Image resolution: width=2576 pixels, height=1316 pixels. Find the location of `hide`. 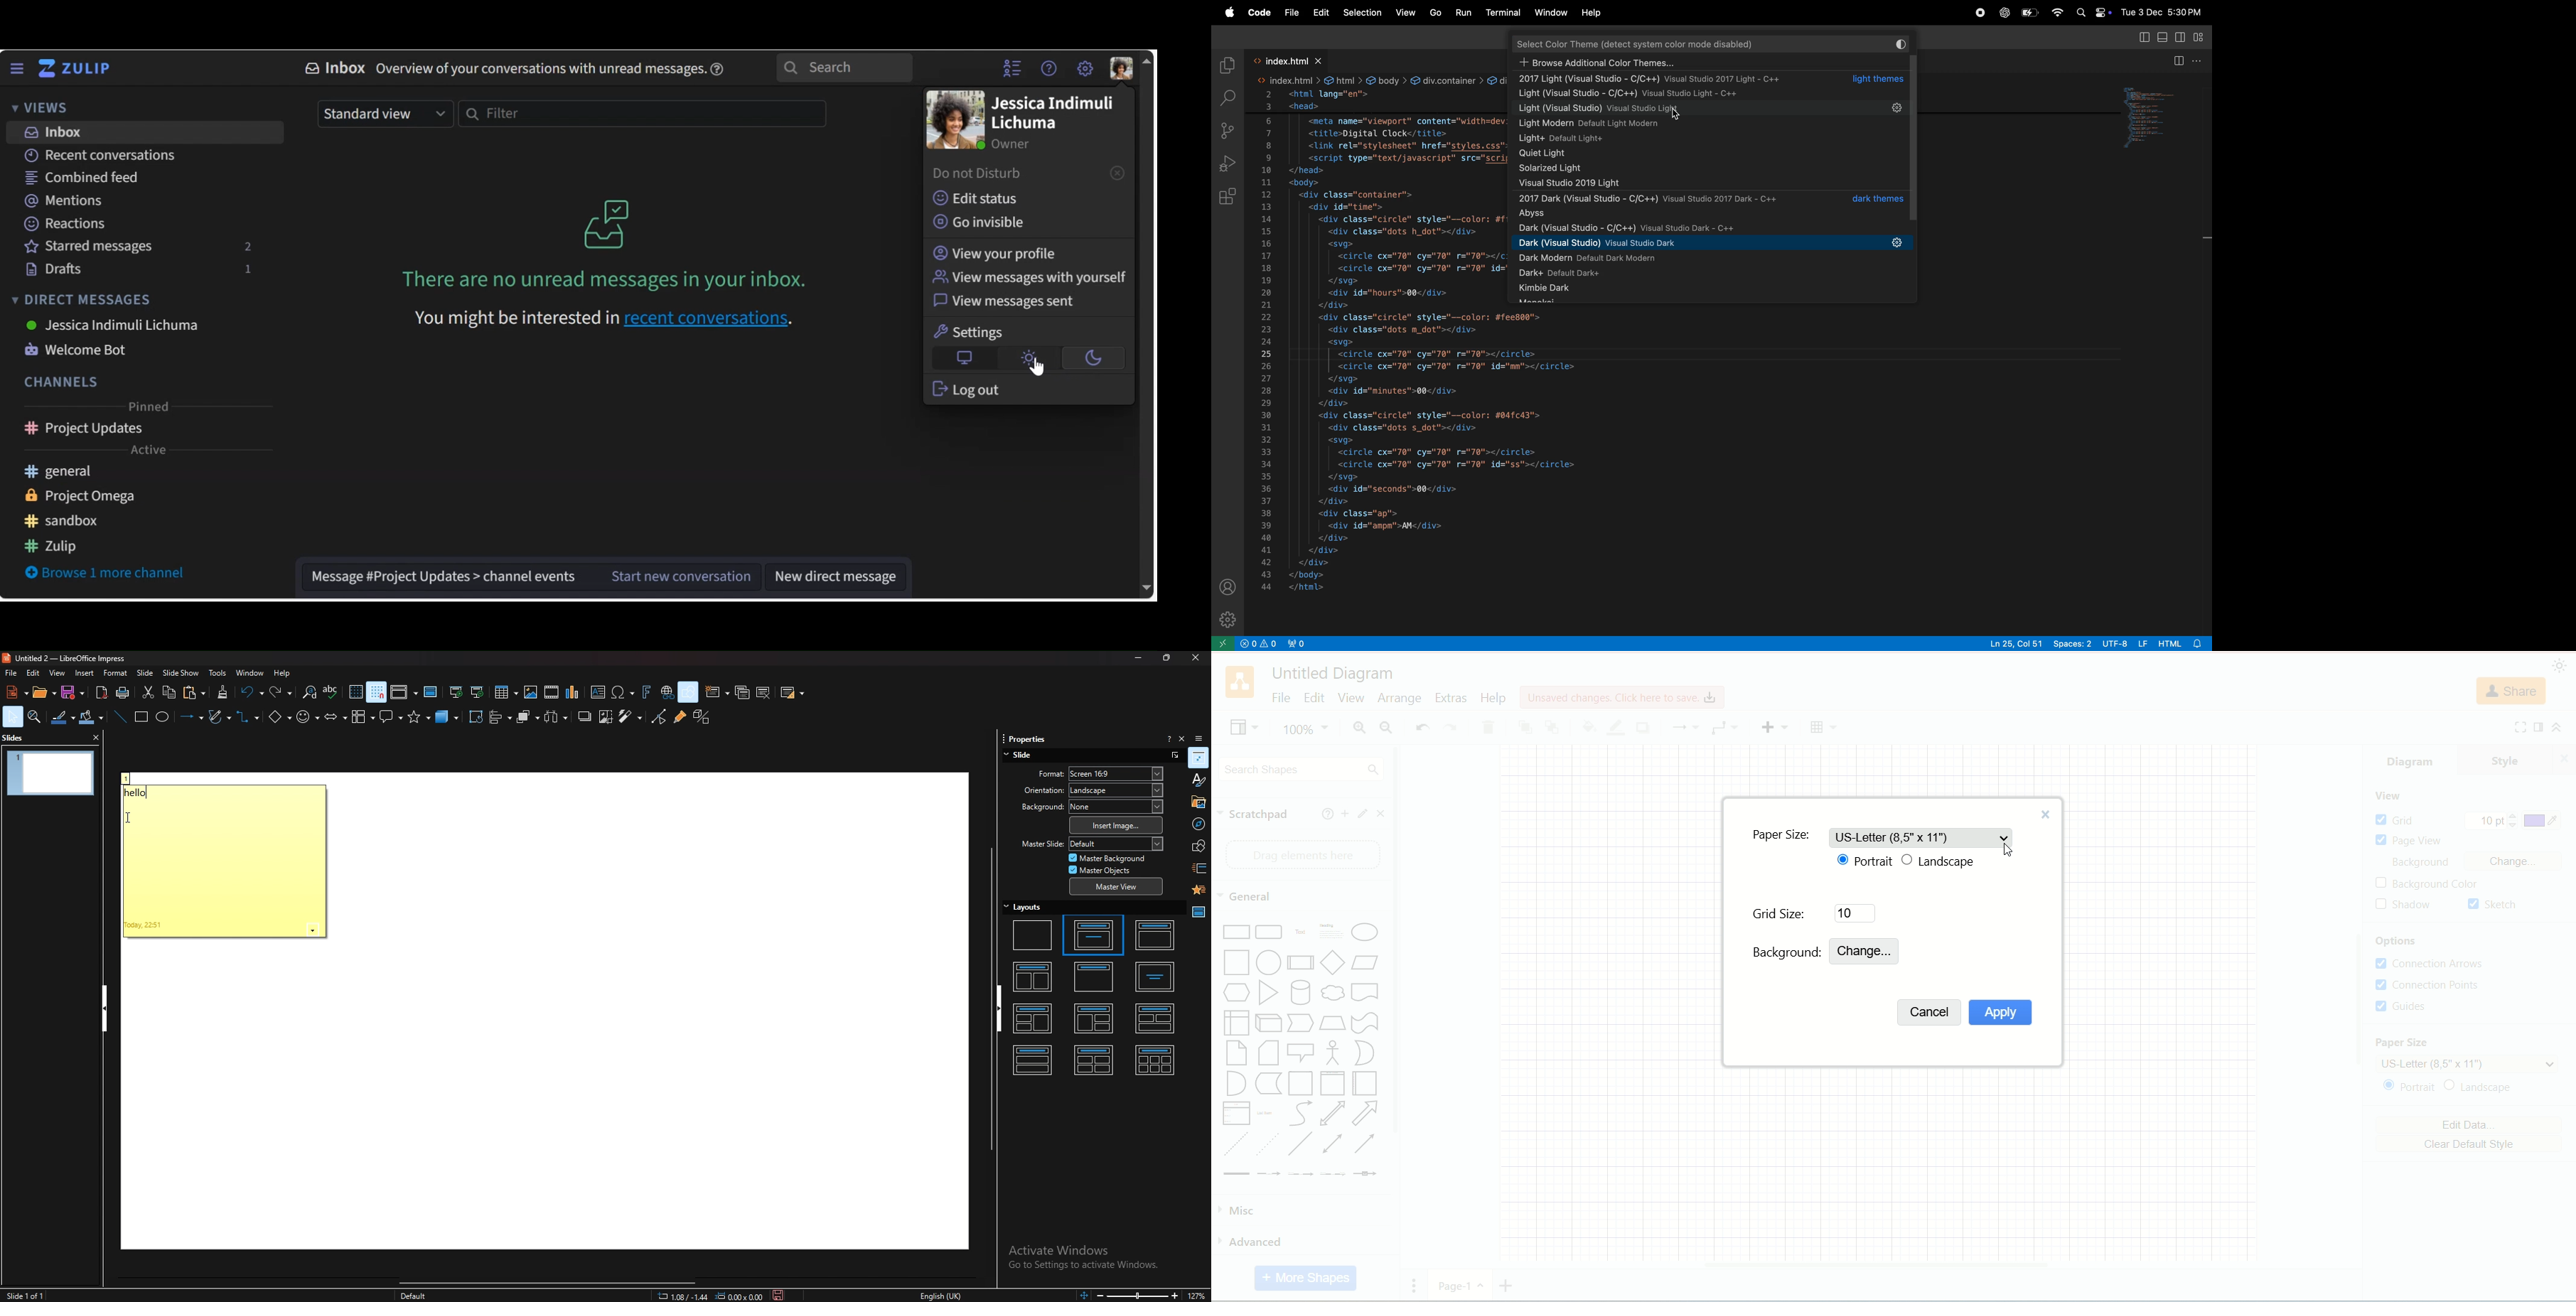

hide is located at coordinates (104, 1009).